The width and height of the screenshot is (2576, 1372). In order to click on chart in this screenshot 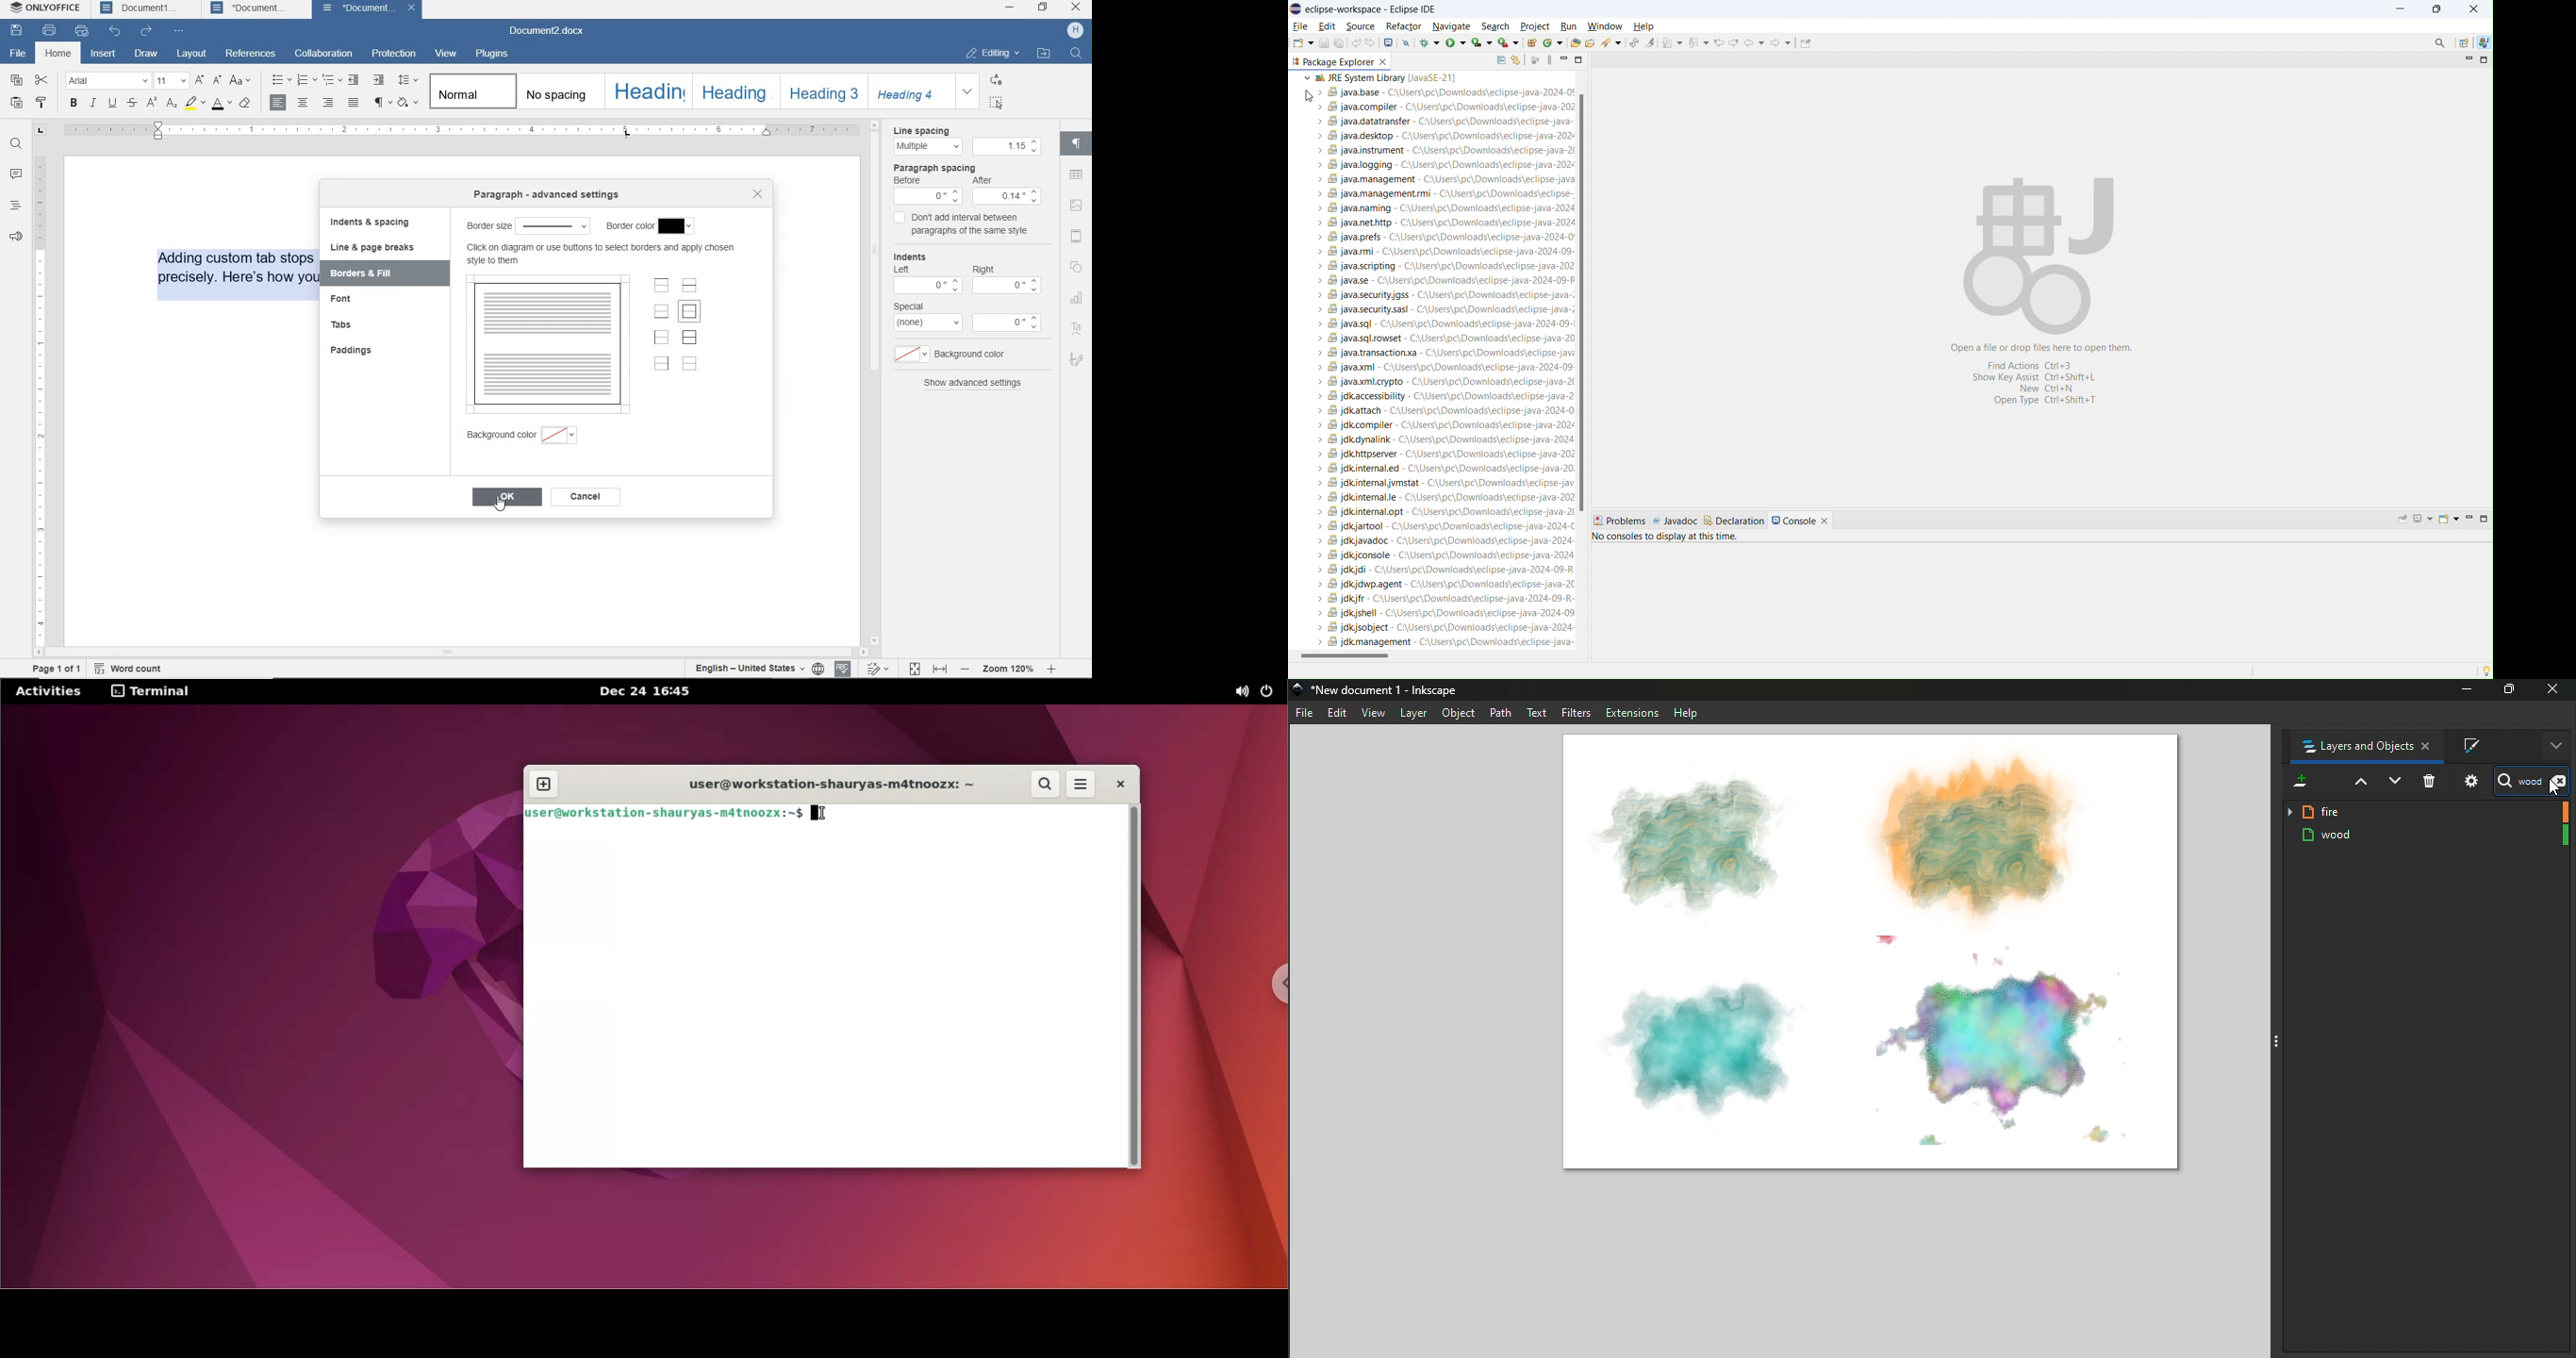, I will do `click(1078, 295)`.